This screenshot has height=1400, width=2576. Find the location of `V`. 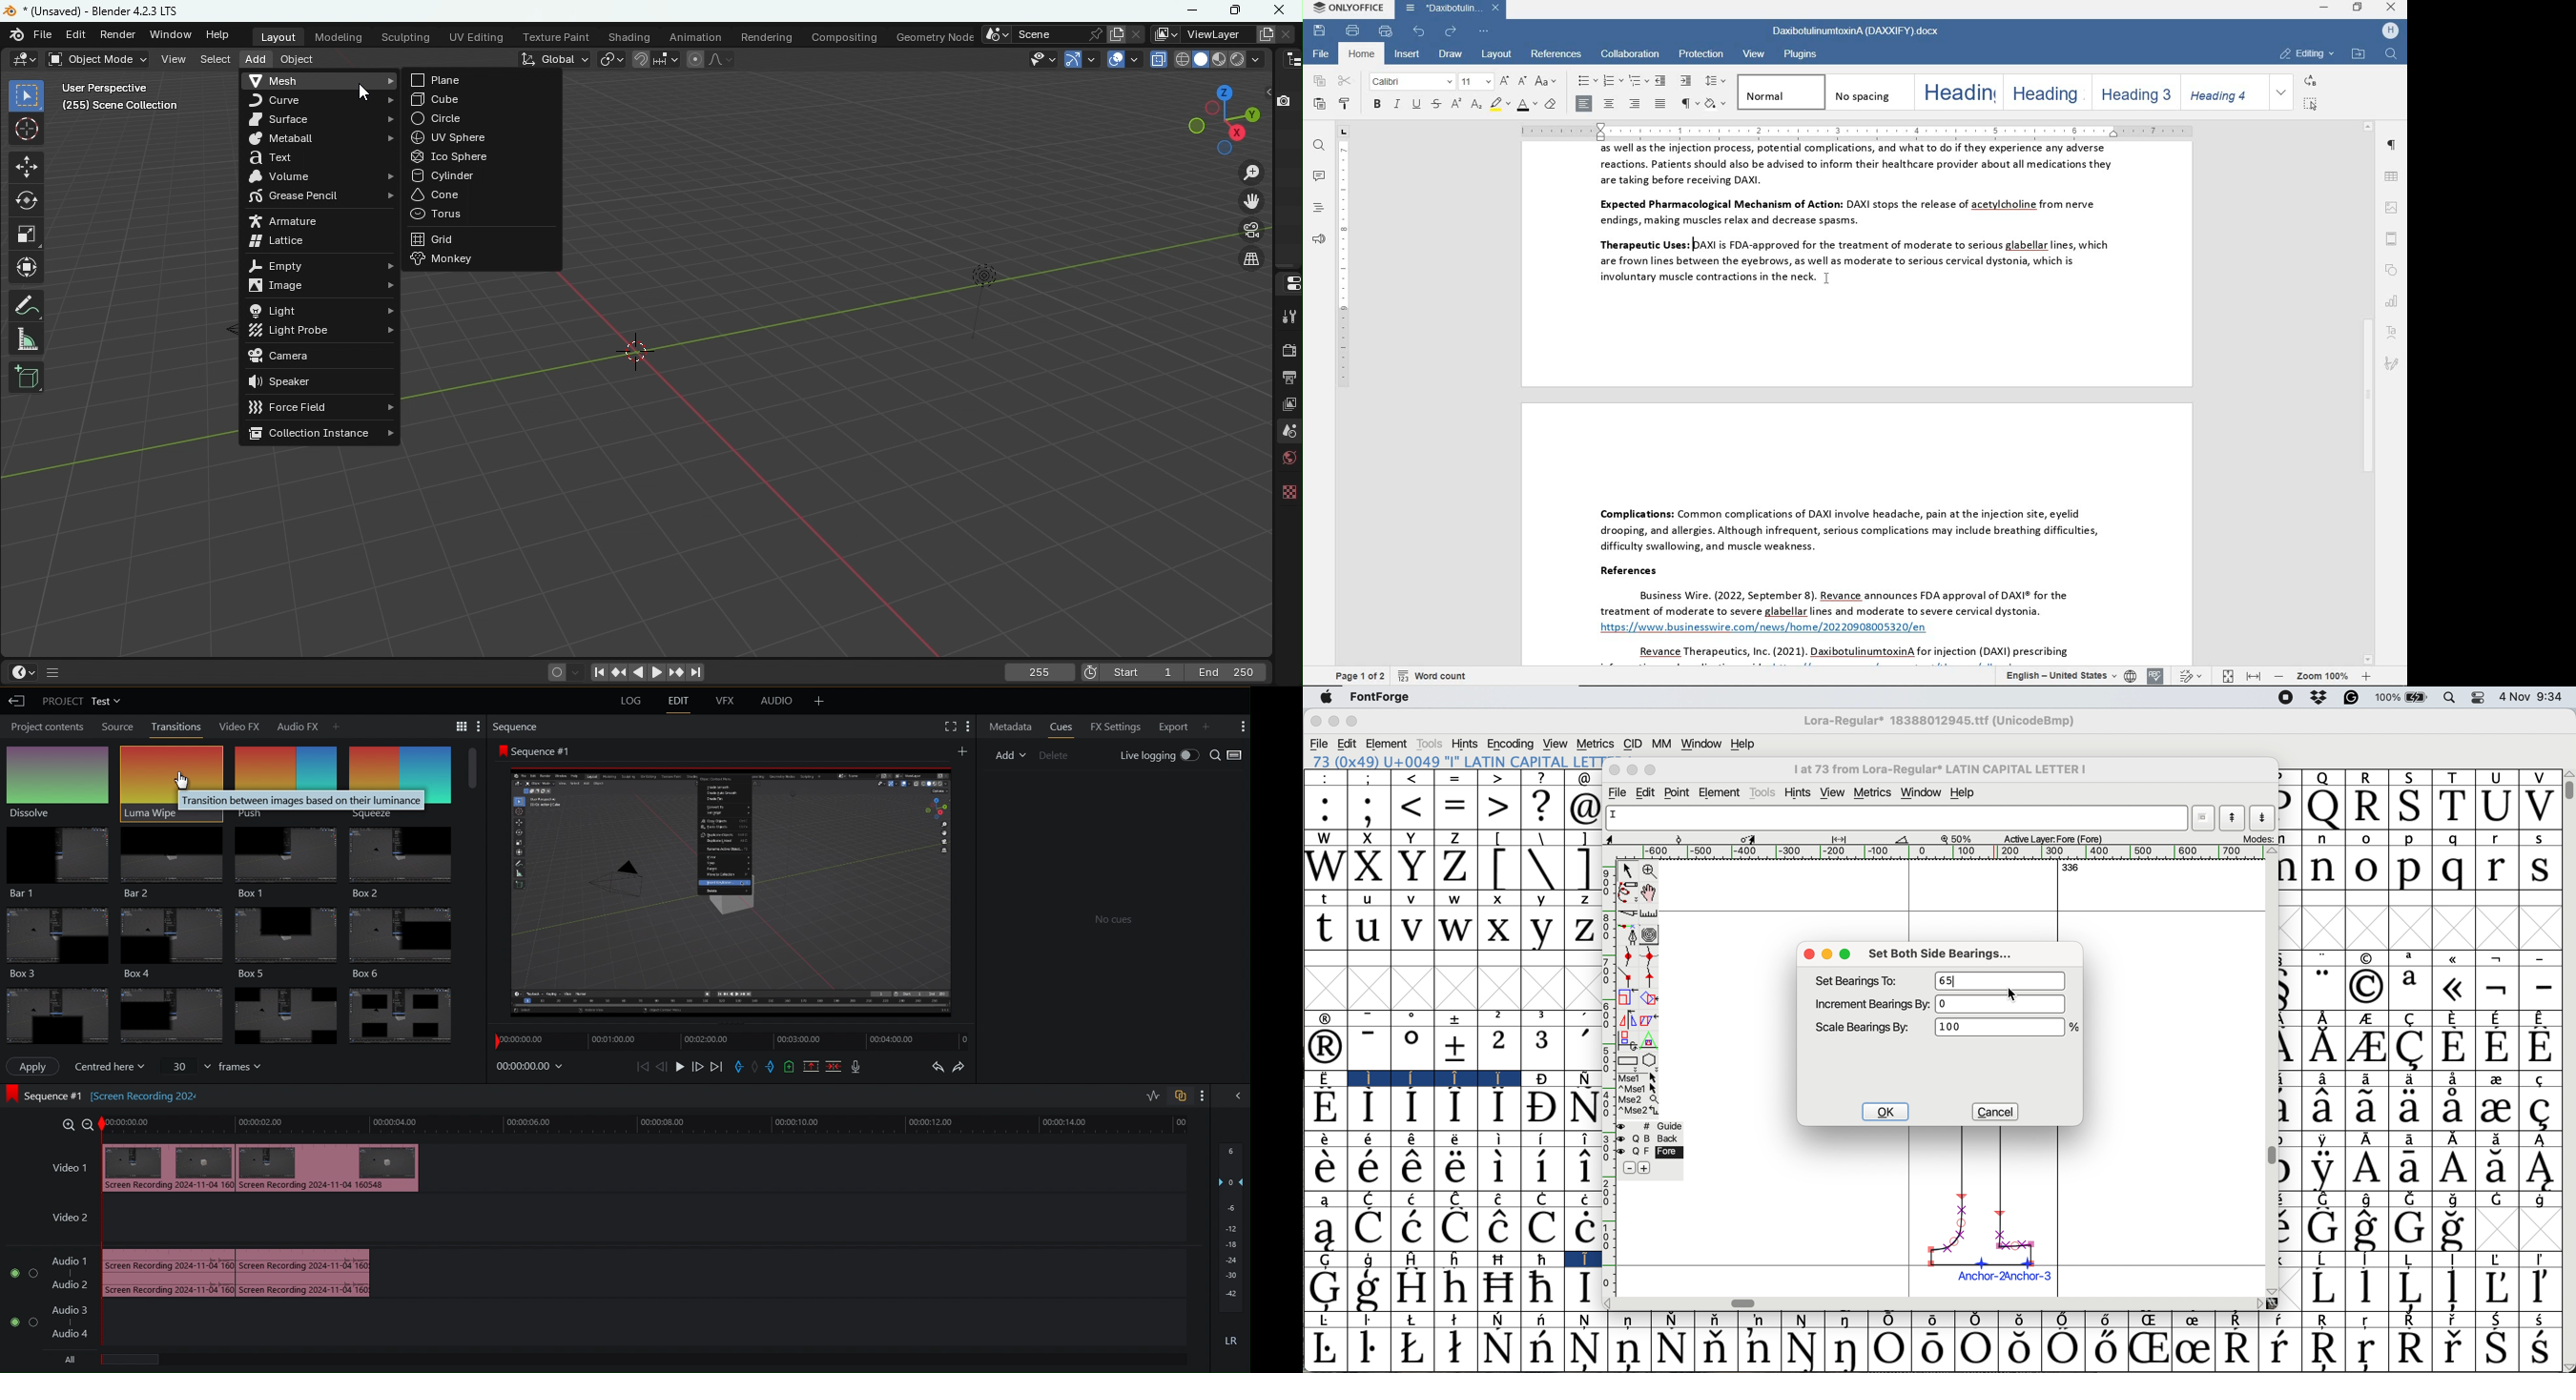

V is located at coordinates (2541, 806).